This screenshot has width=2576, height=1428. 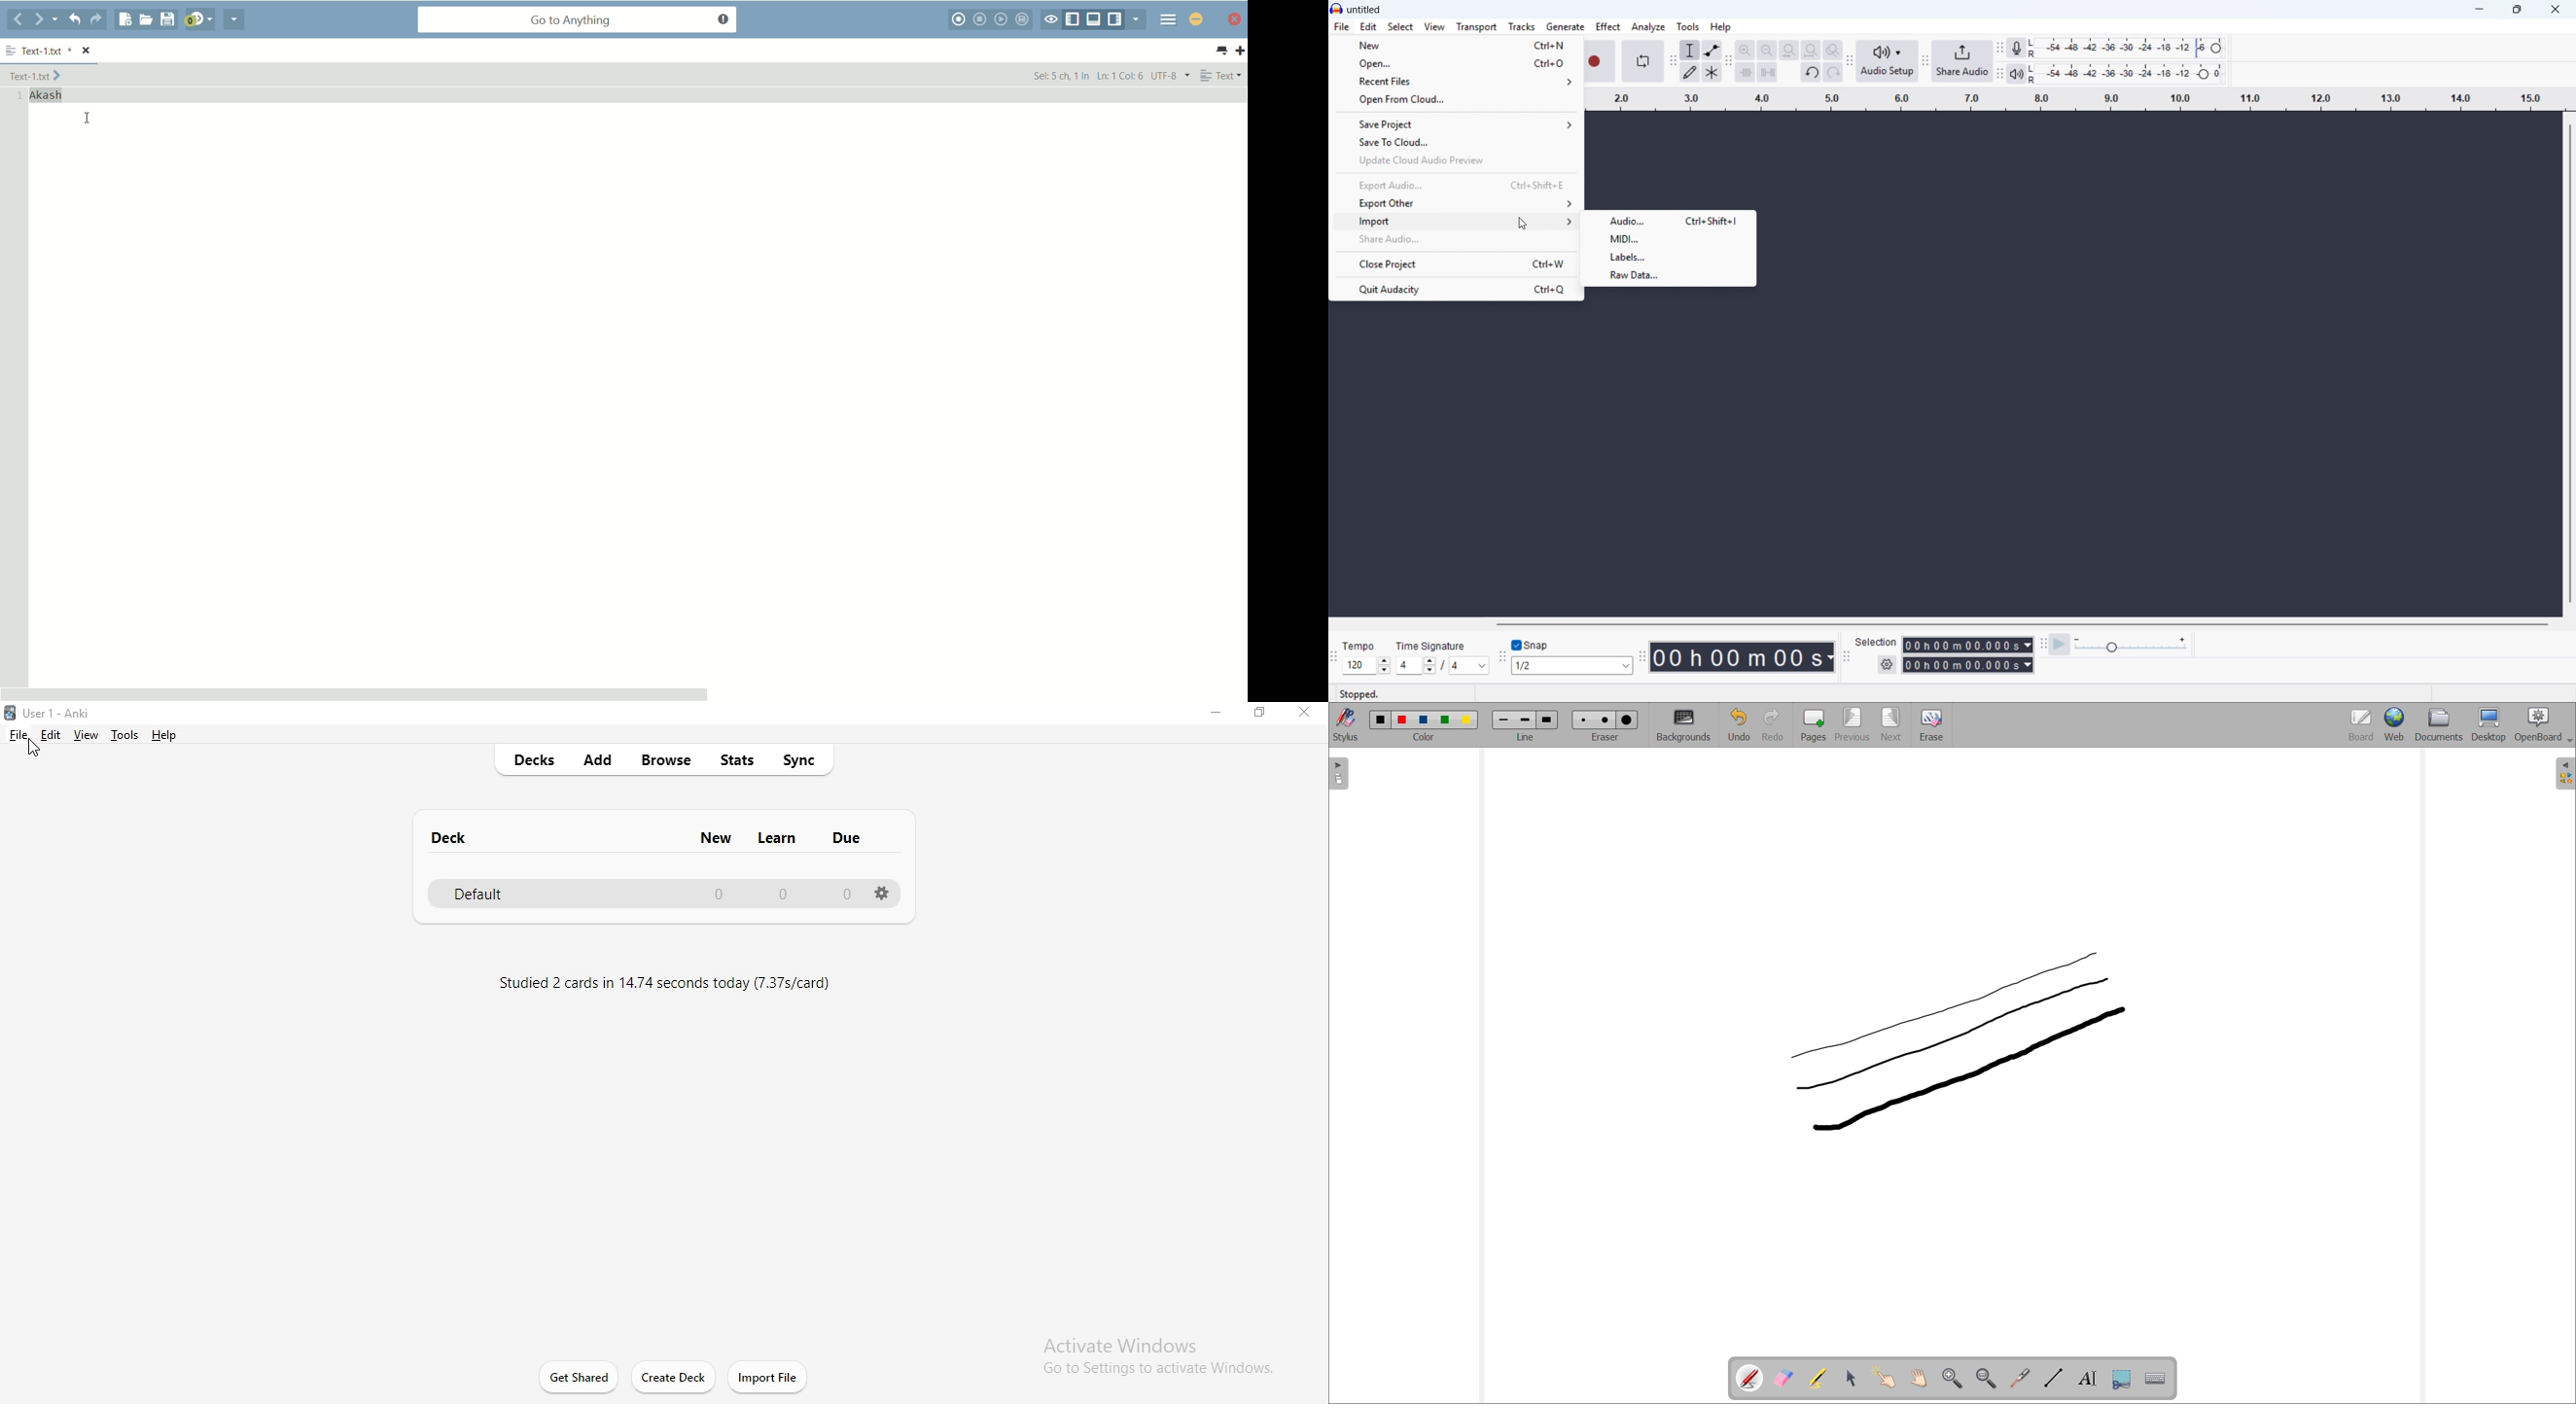 I want to click on Quit audacity , so click(x=1454, y=290).